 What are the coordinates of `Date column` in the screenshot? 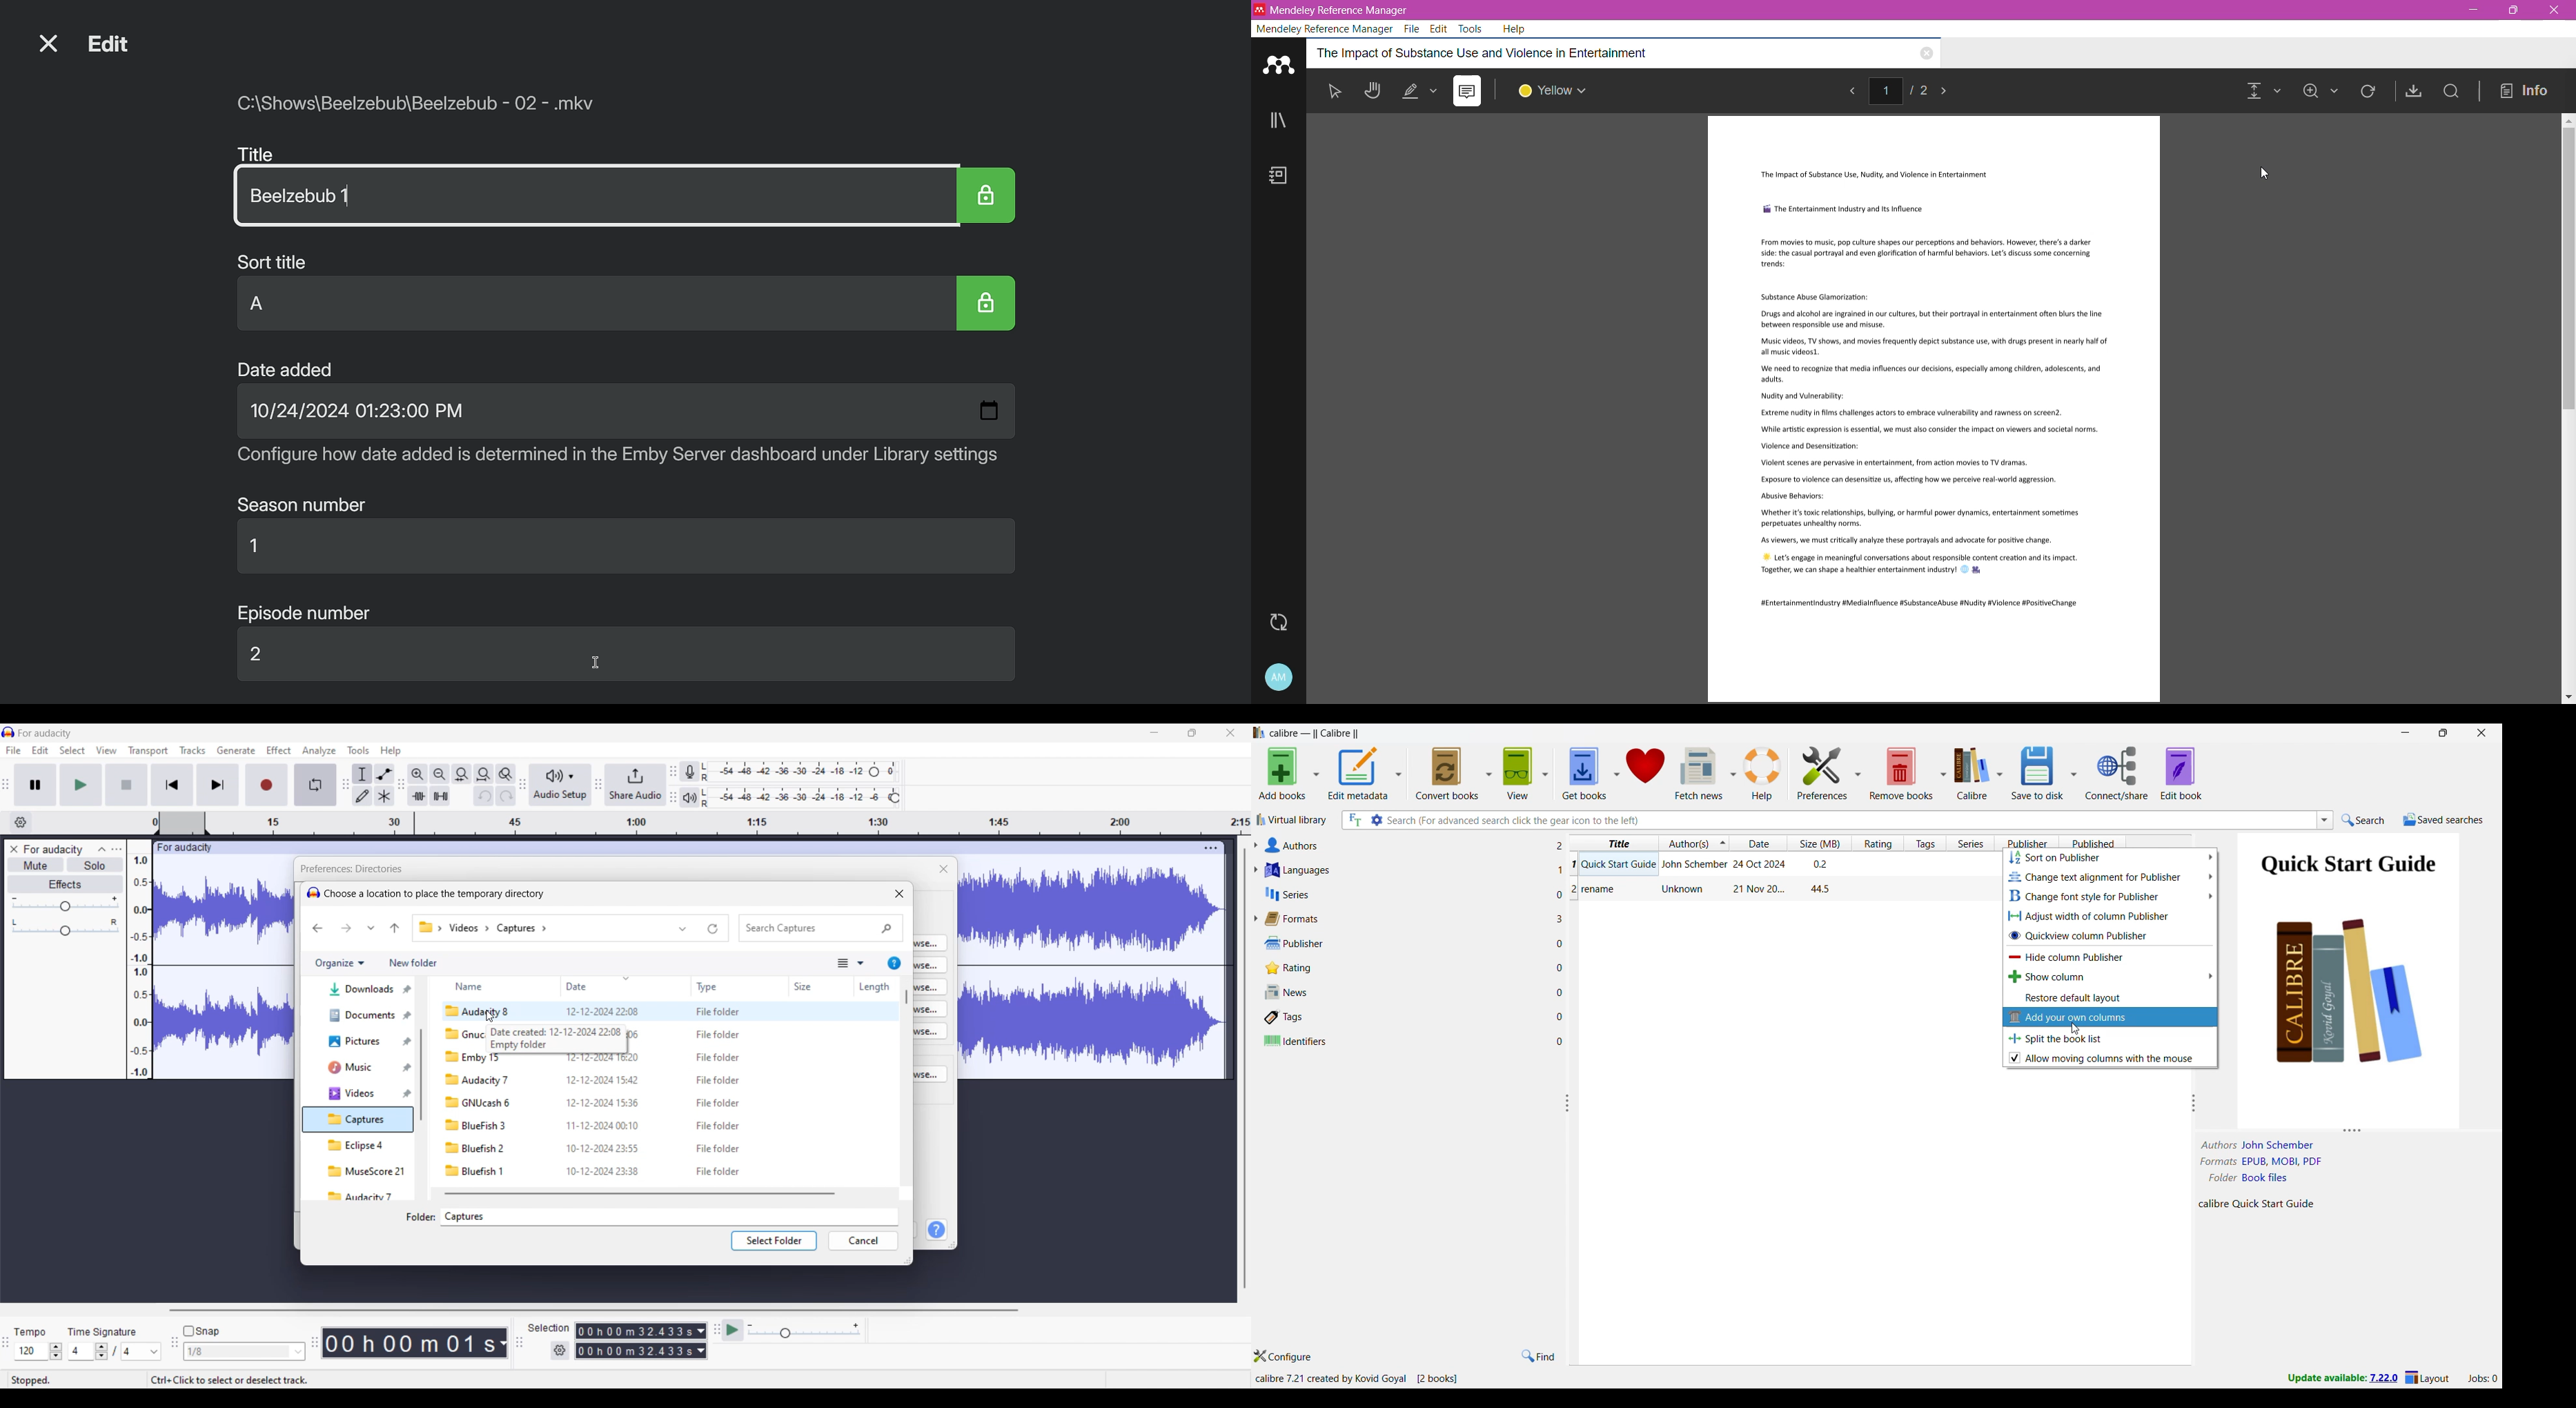 It's located at (1758, 843).